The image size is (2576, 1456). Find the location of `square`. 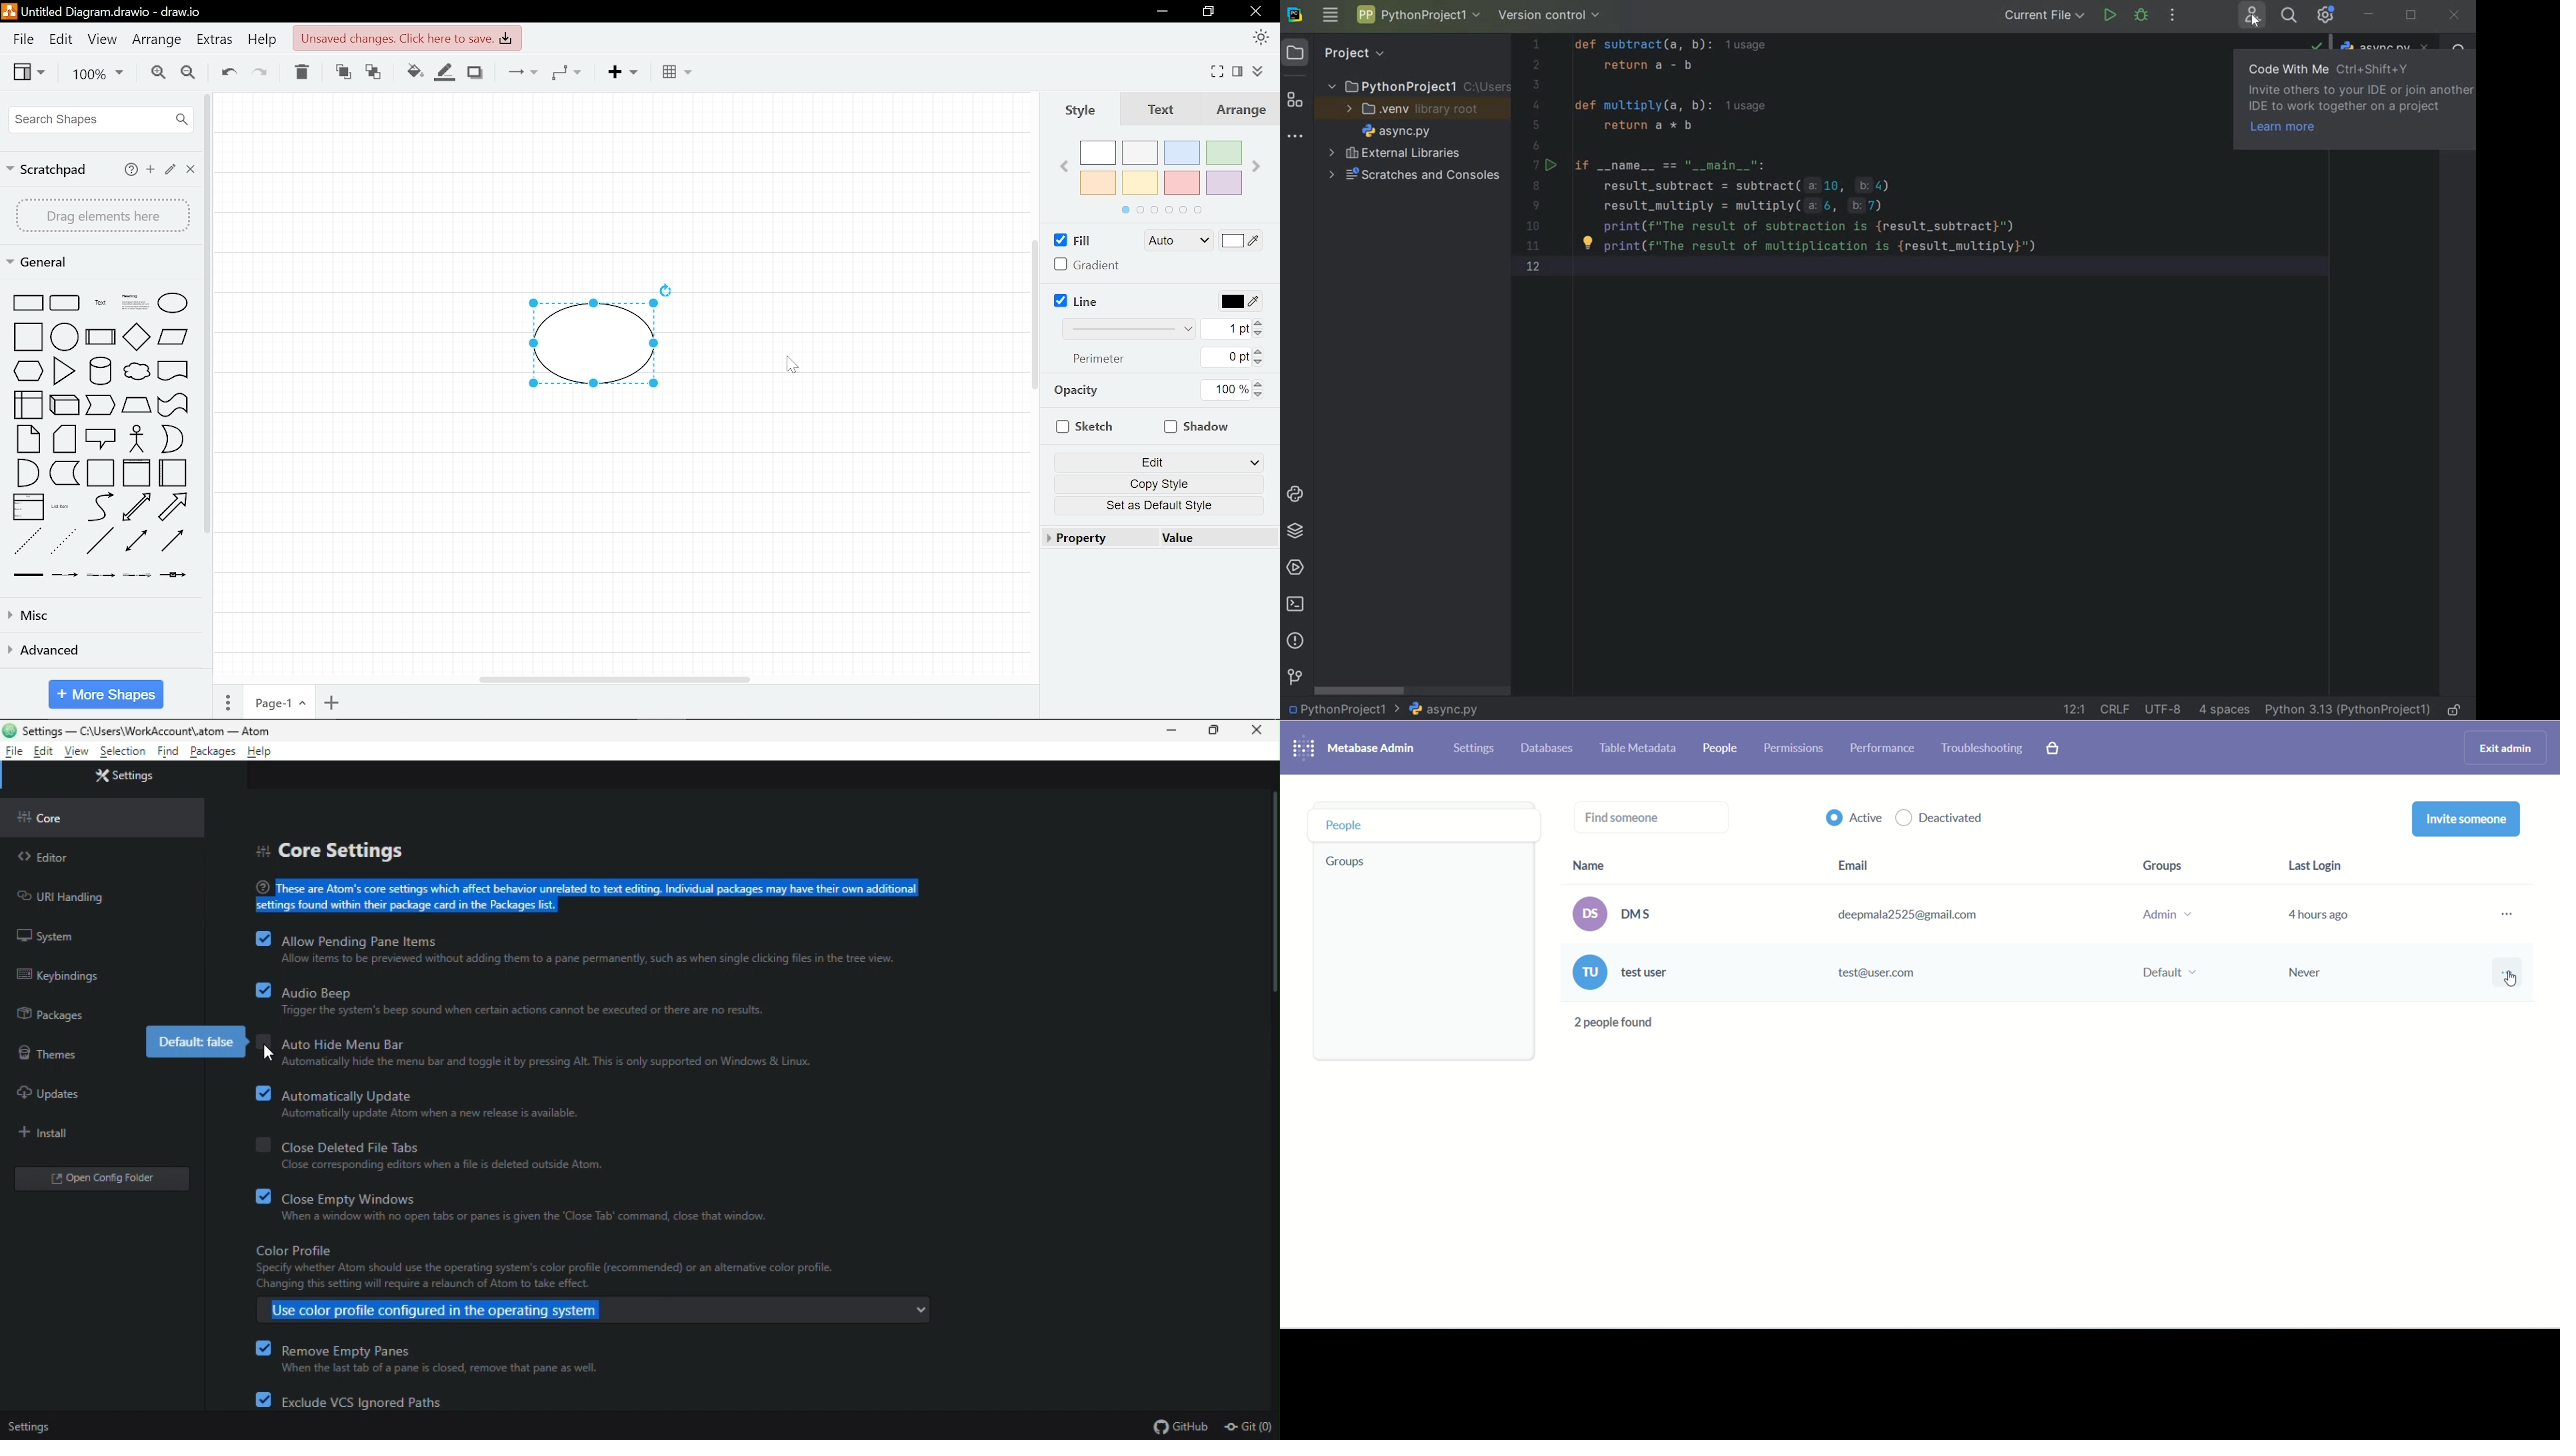

square is located at coordinates (28, 337).